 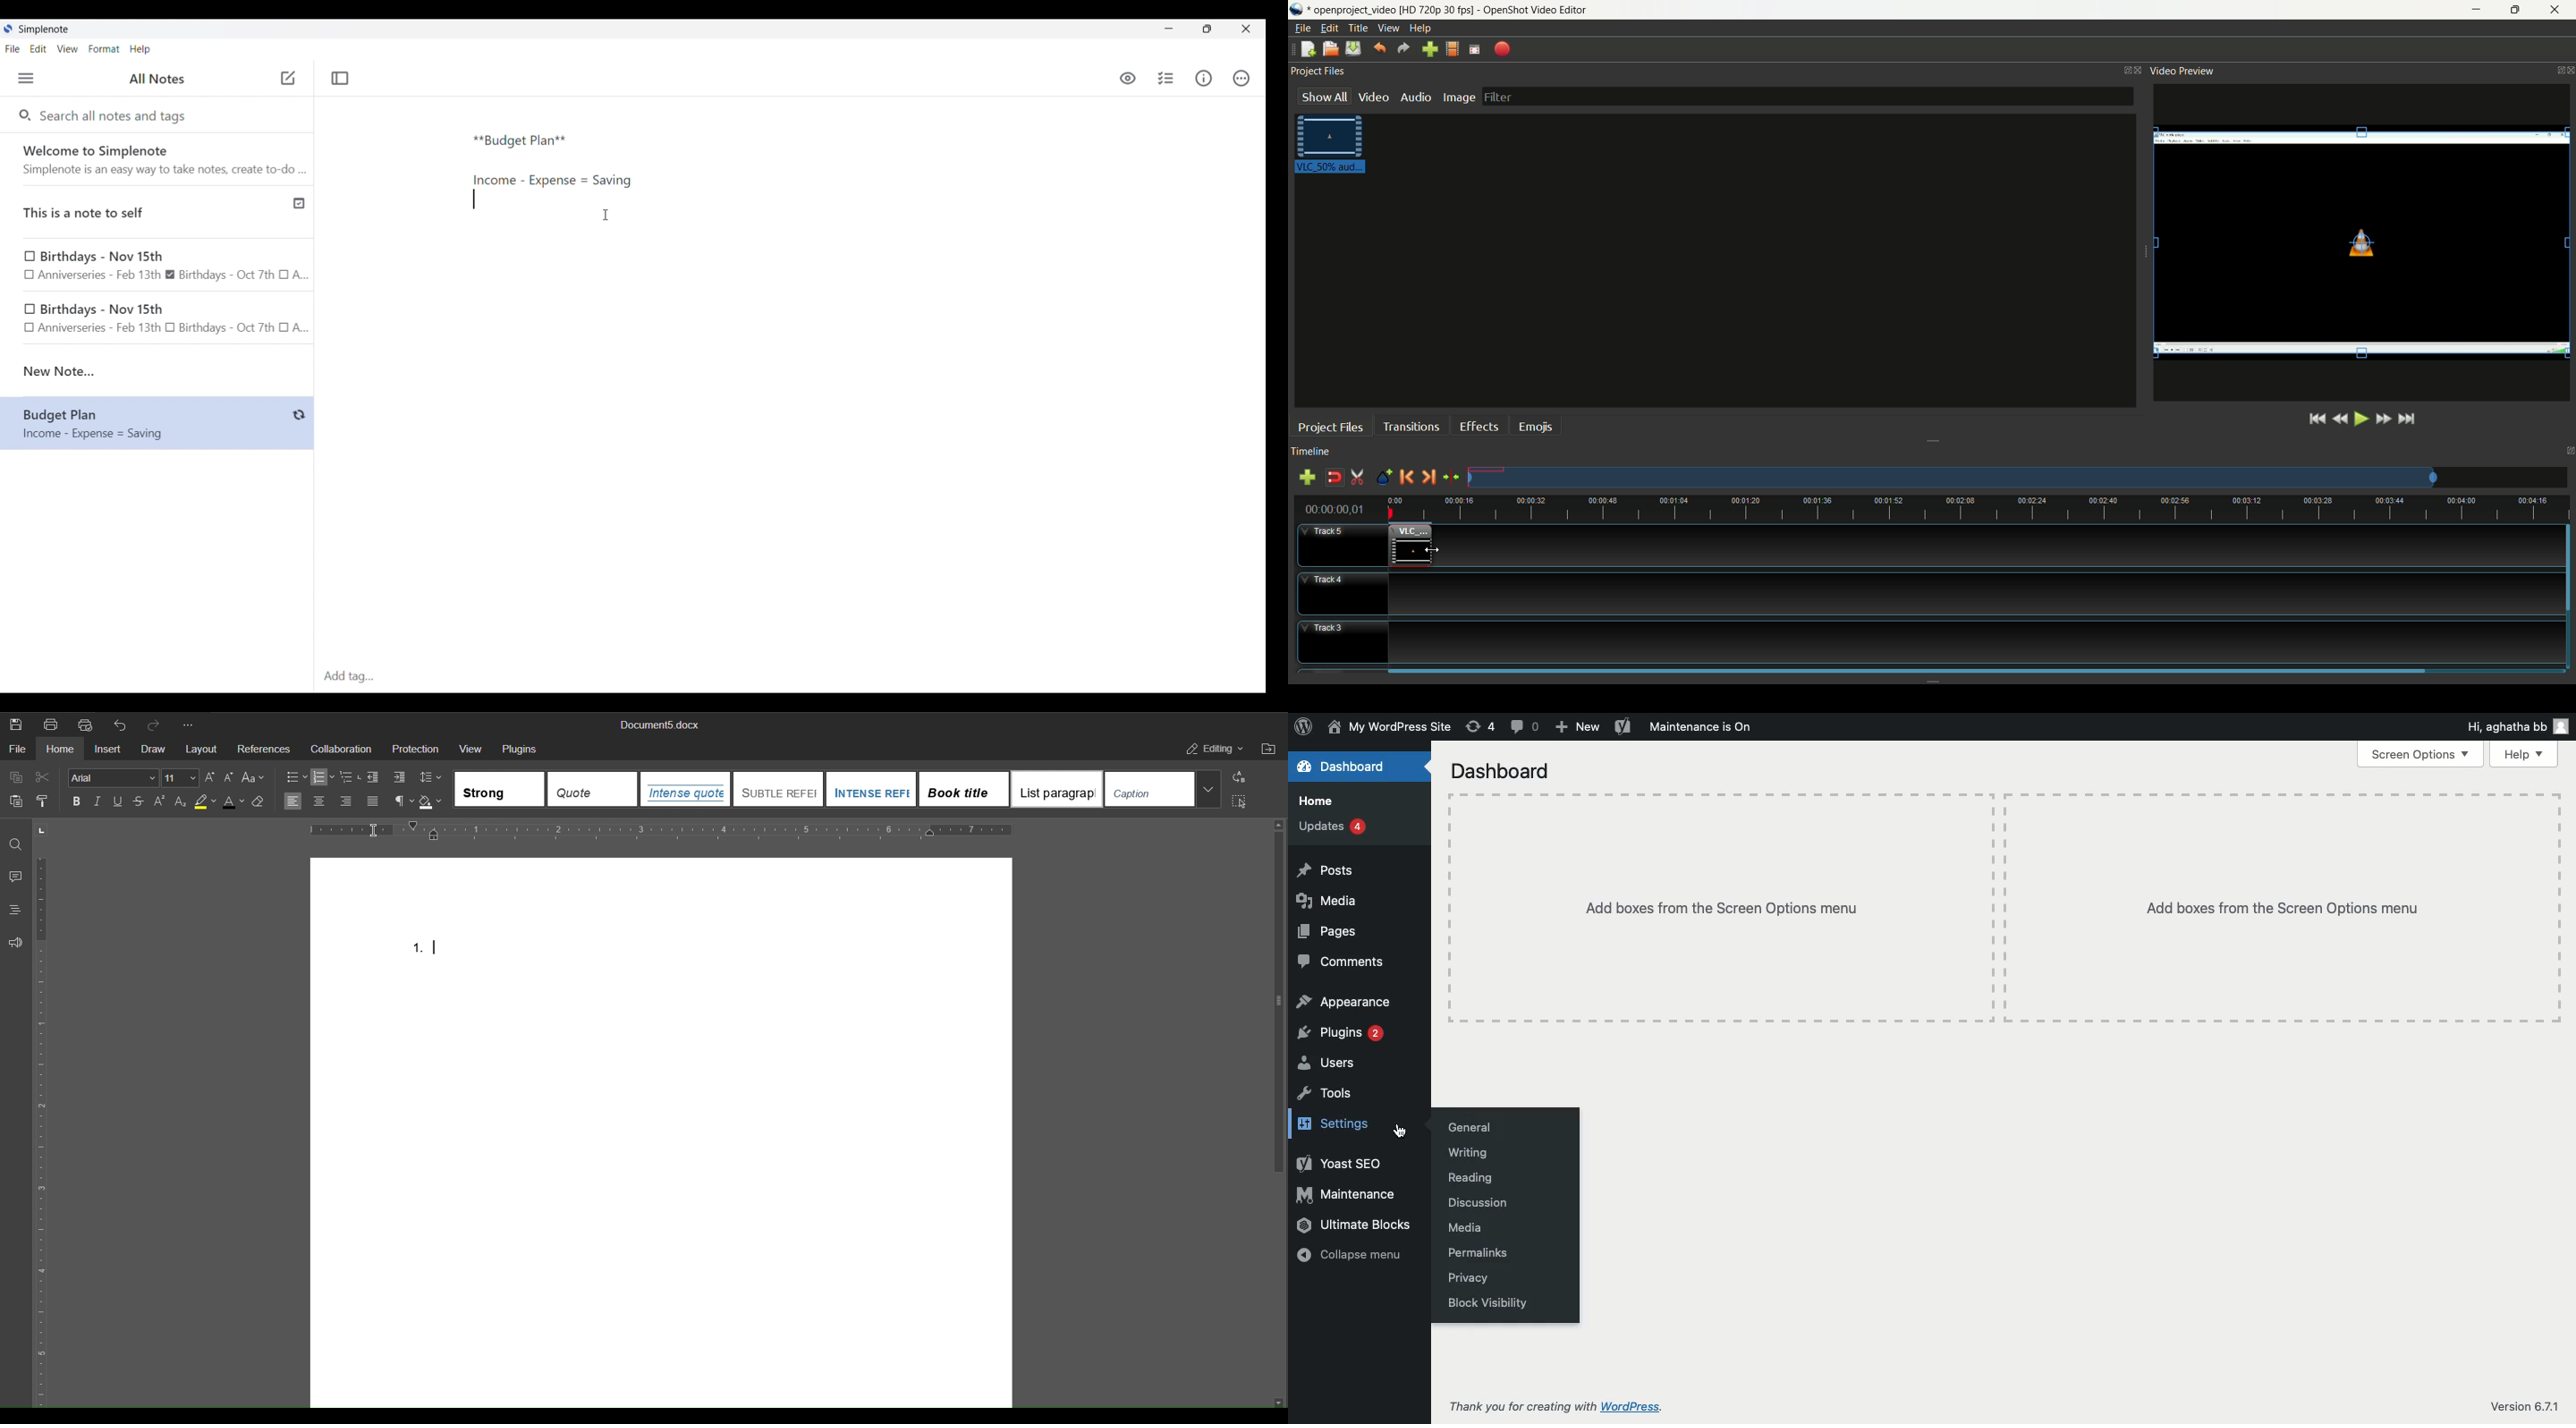 What do you see at coordinates (323, 777) in the screenshot?
I see `numbering` at bounding box center [323, 777].